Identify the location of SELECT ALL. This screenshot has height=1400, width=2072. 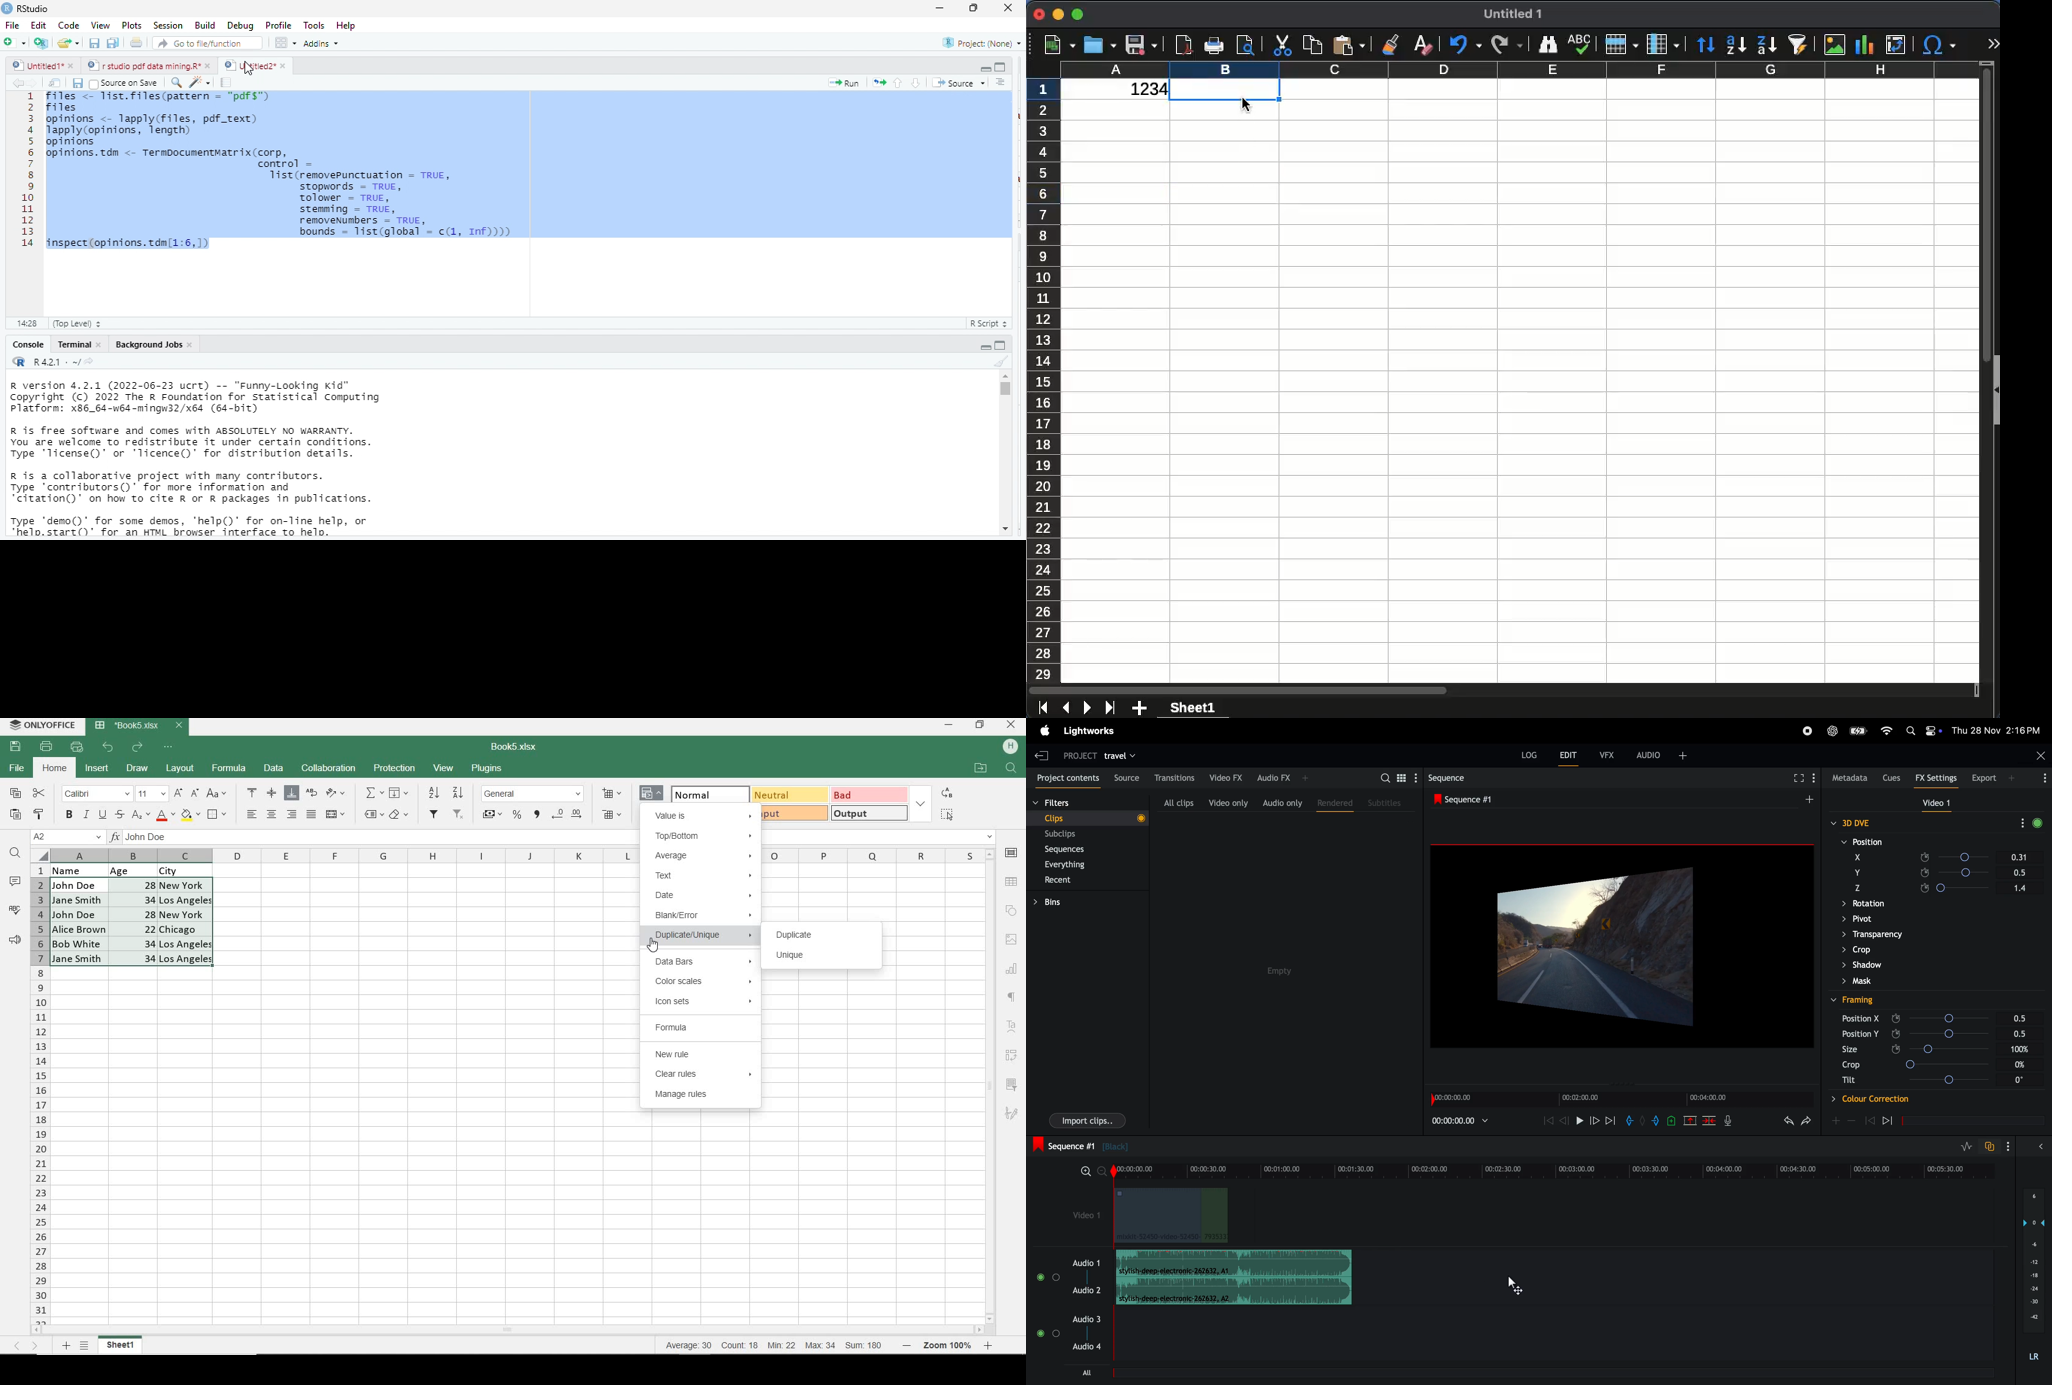
(947, 814).